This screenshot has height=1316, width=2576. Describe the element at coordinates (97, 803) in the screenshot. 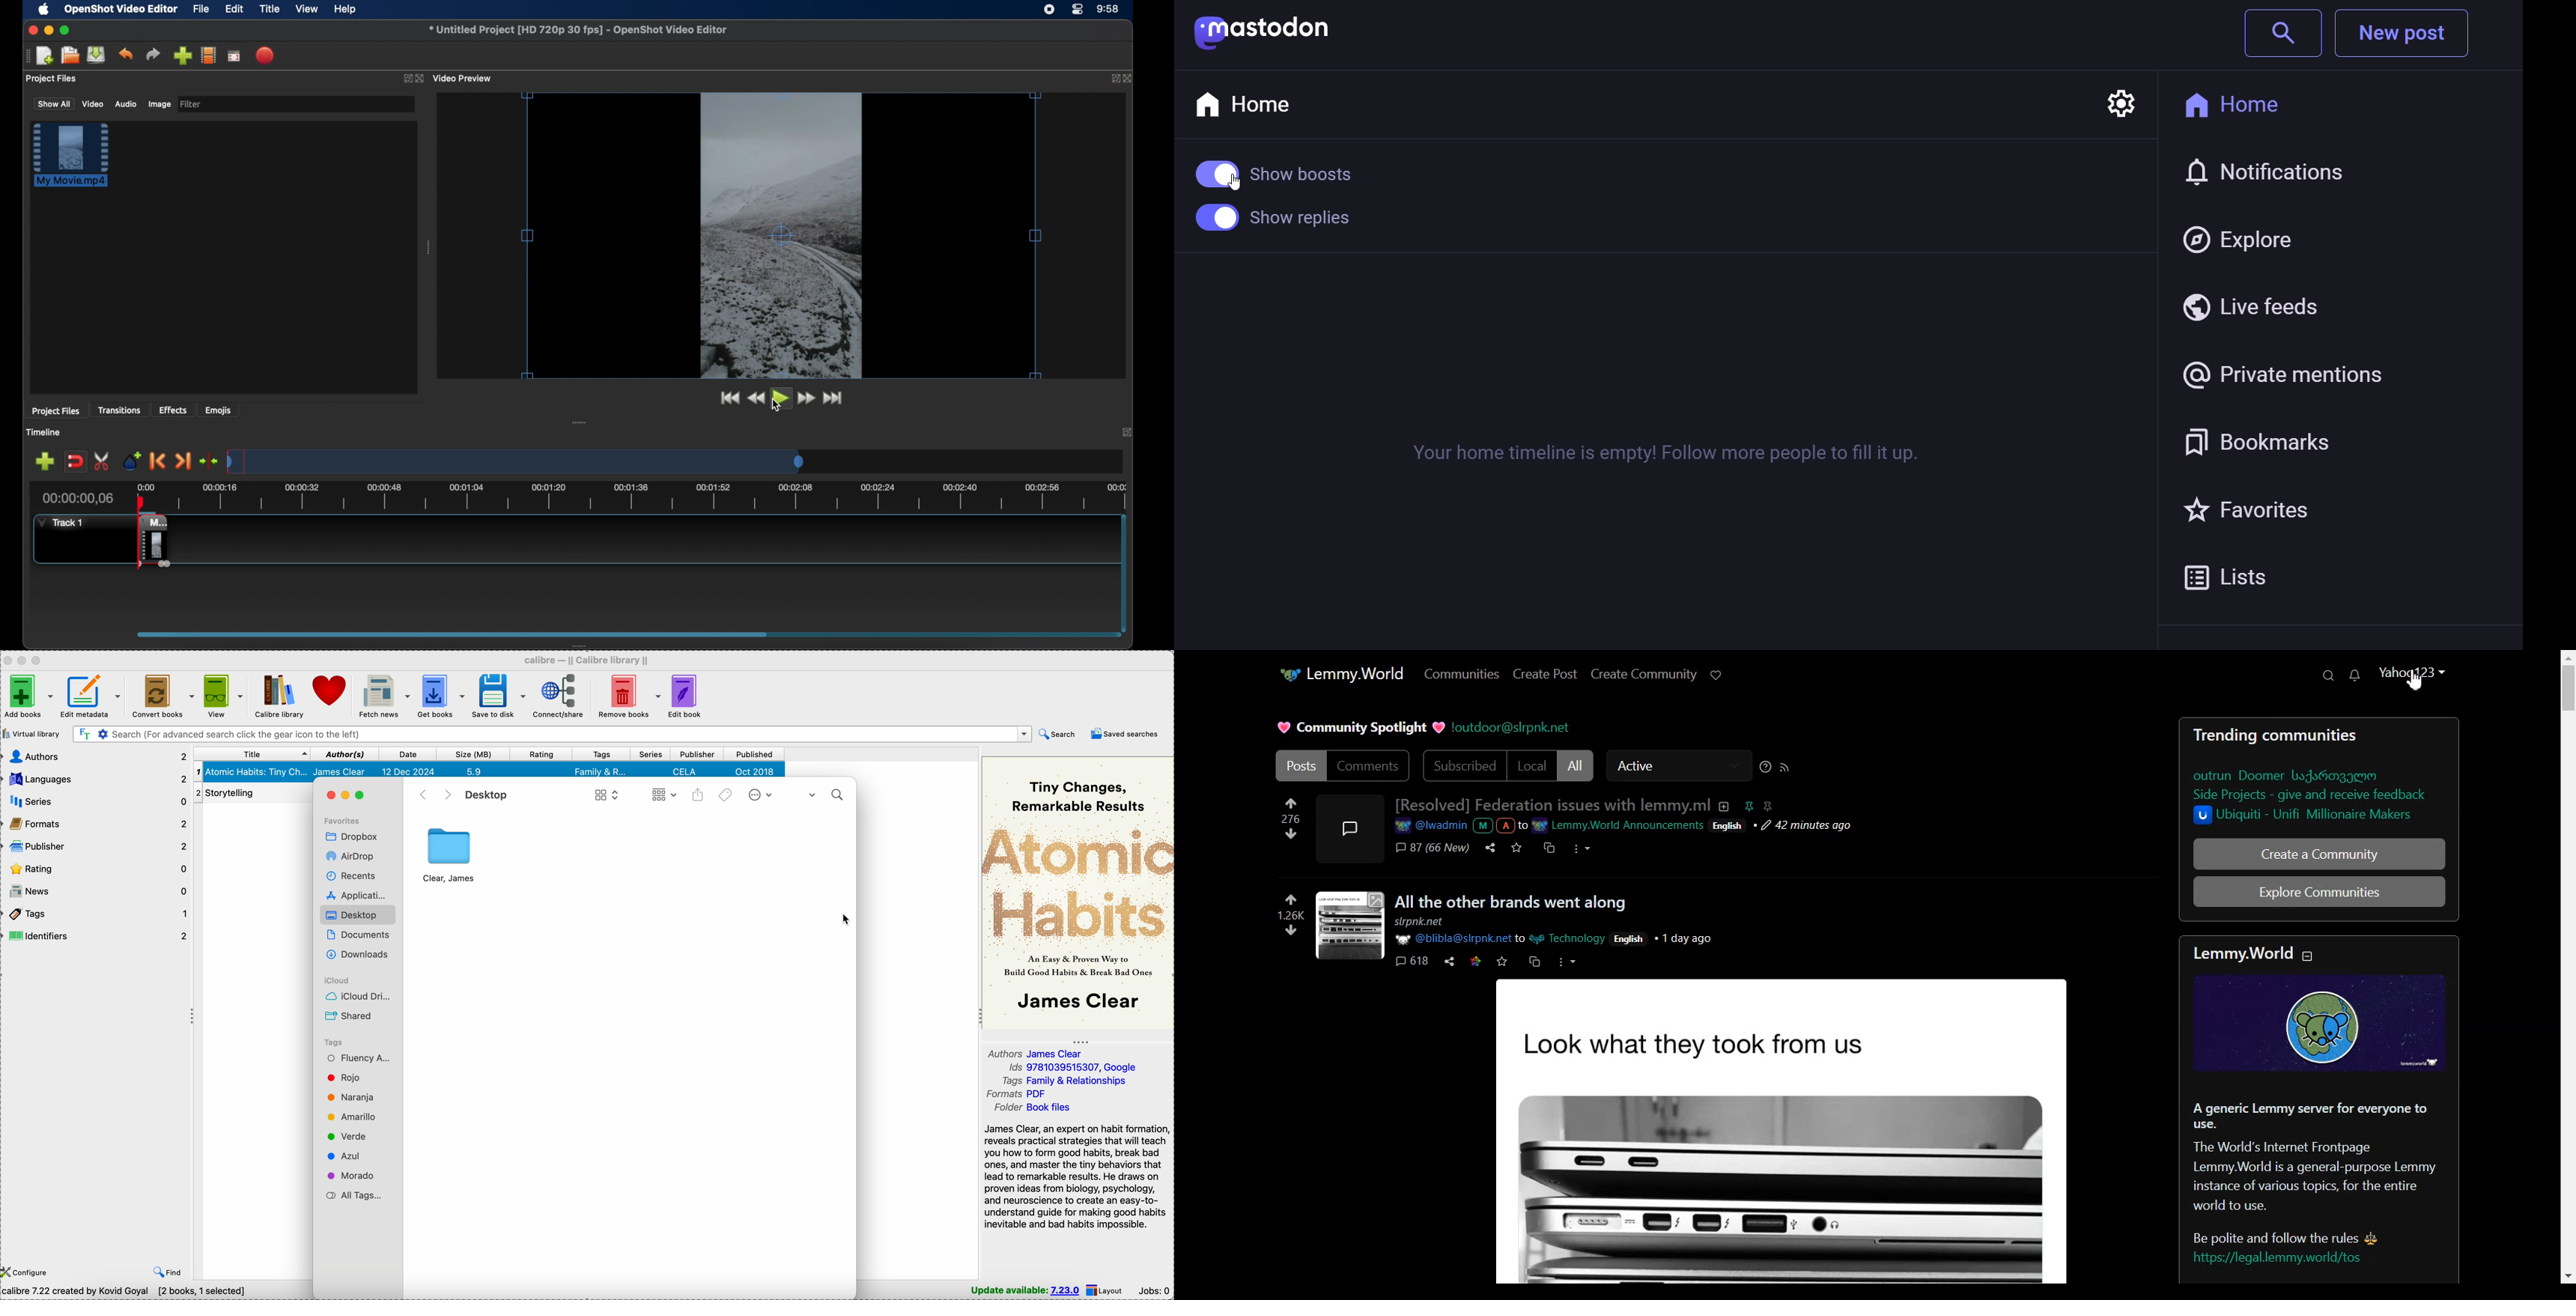

I see `series` at that location.